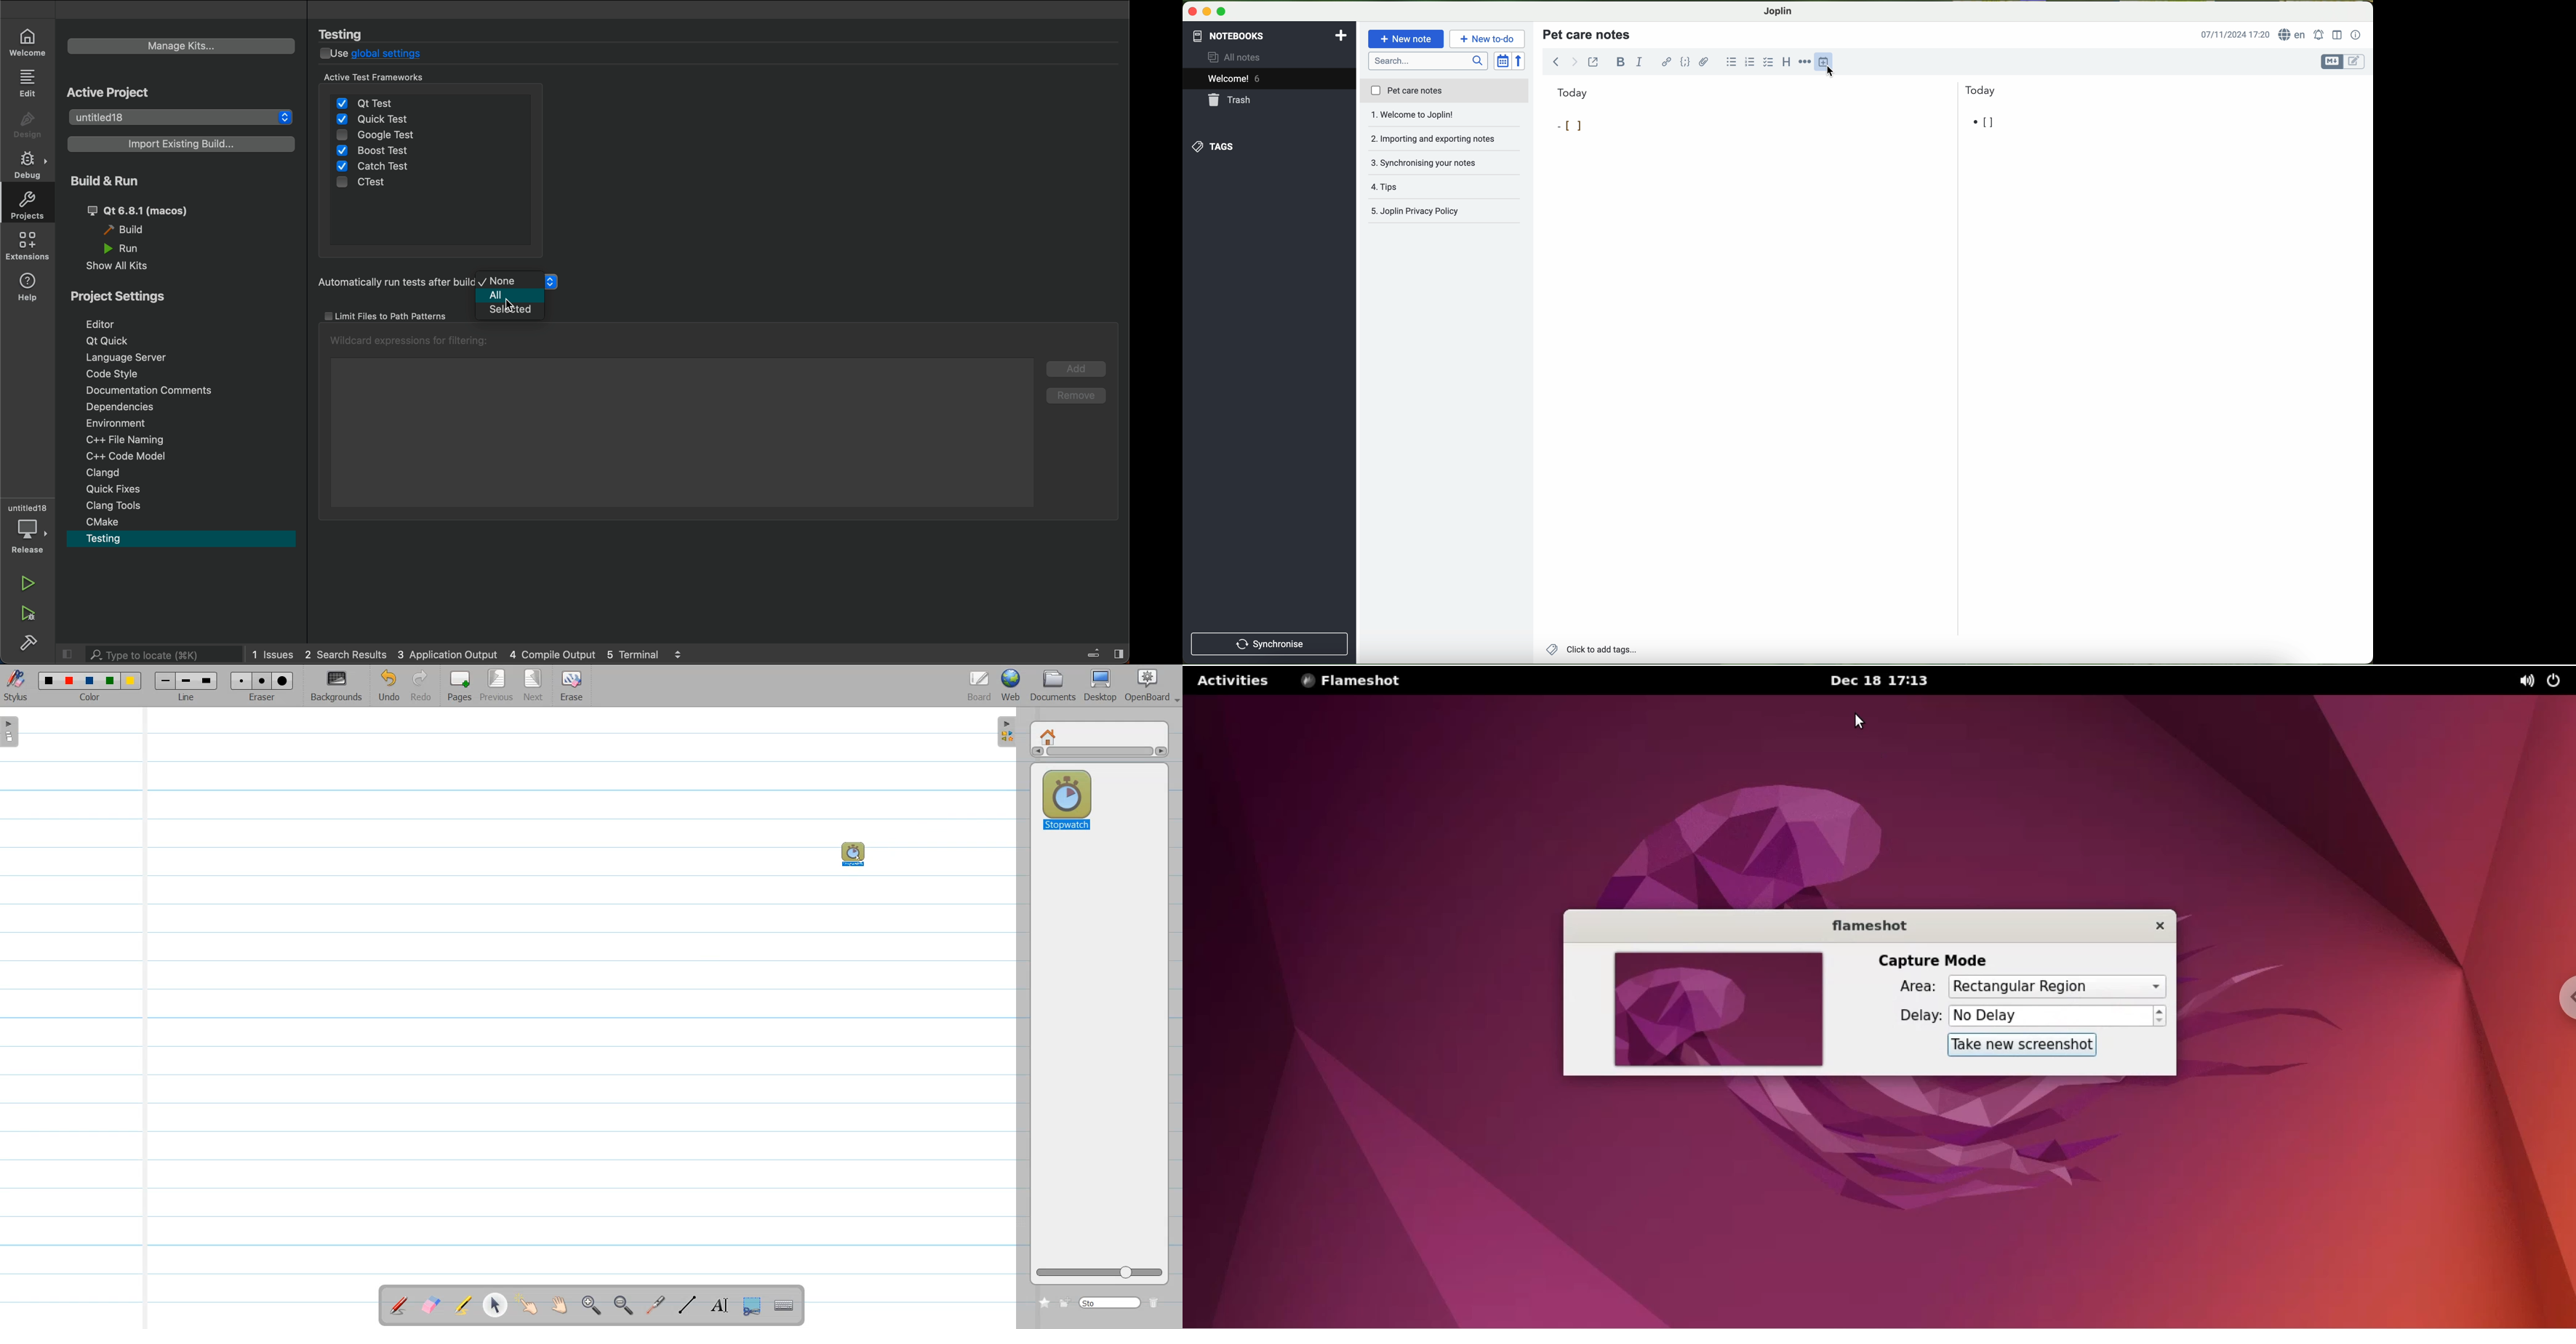 This screenshot has height=1344, width=2576. What do you see at coordinates (116, 182) in the screenshot?
I see `build and run` at bounding box center [116, 182].